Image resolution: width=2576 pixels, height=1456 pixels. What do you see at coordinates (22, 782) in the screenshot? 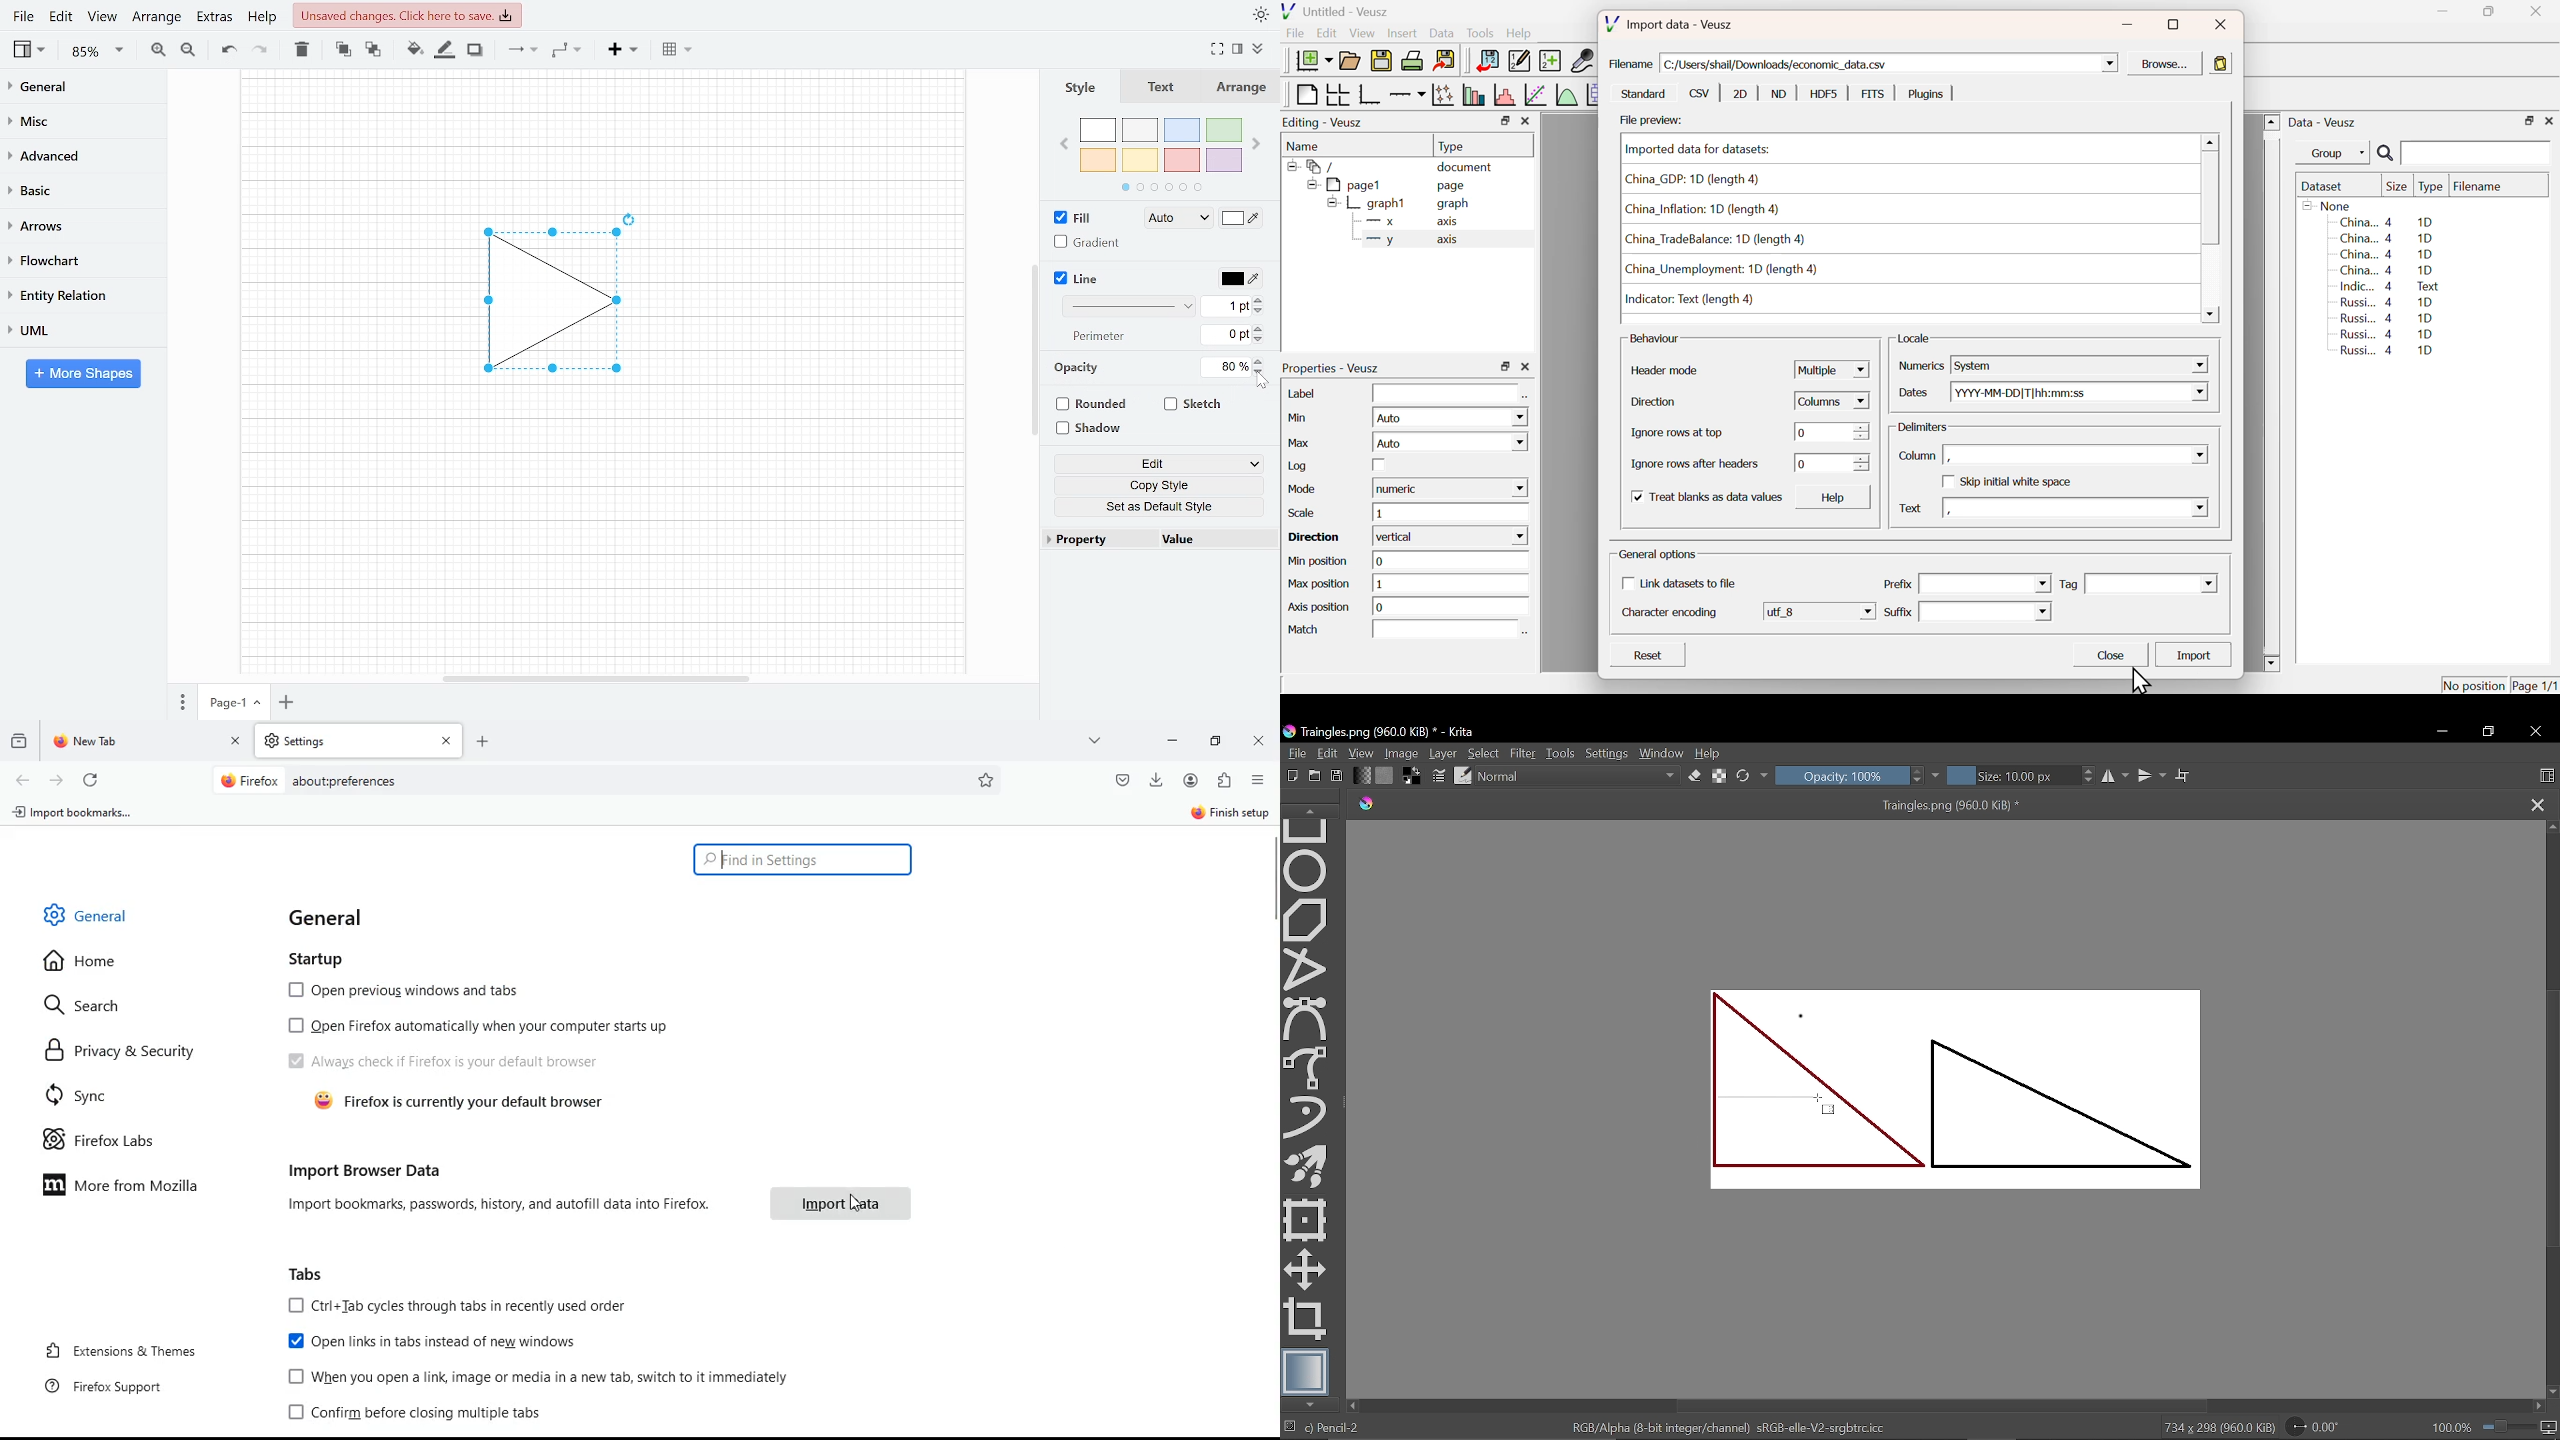
I see `back` at bounding box center [22, 782].